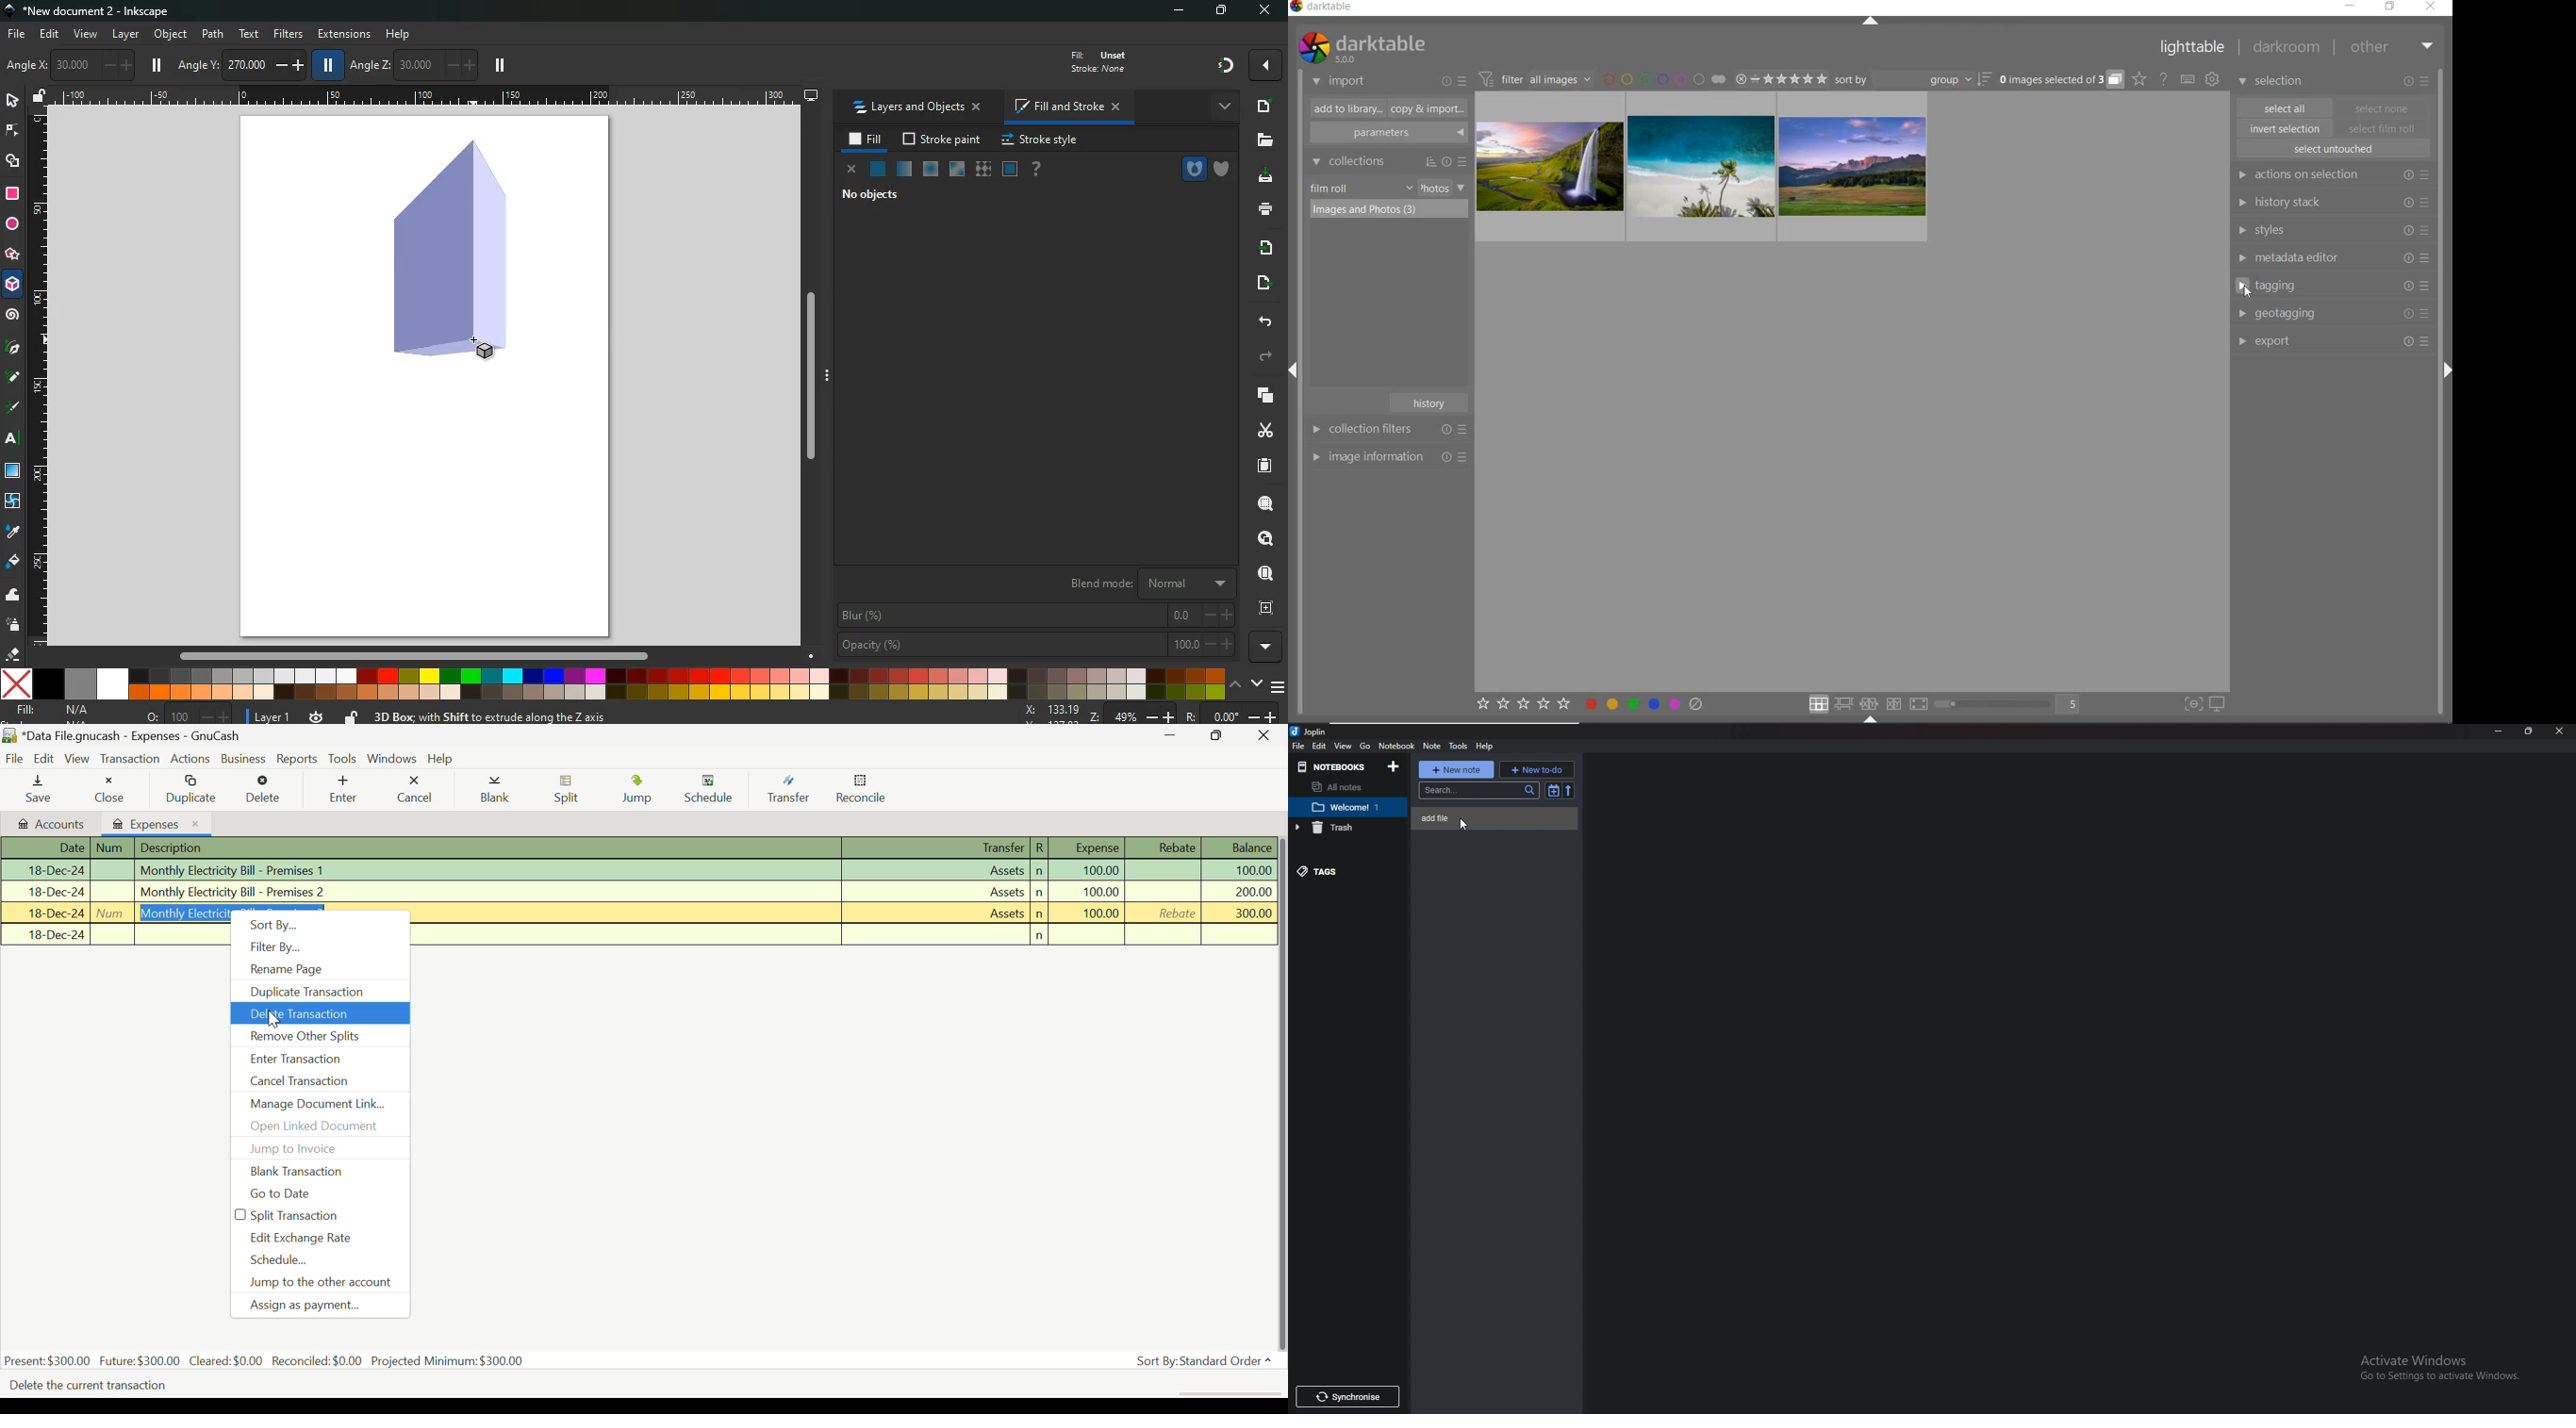 Image resolution: width=2576 pixels, height=1428 pixels. I want to click on Enter Transaction, so click(319, 1060).